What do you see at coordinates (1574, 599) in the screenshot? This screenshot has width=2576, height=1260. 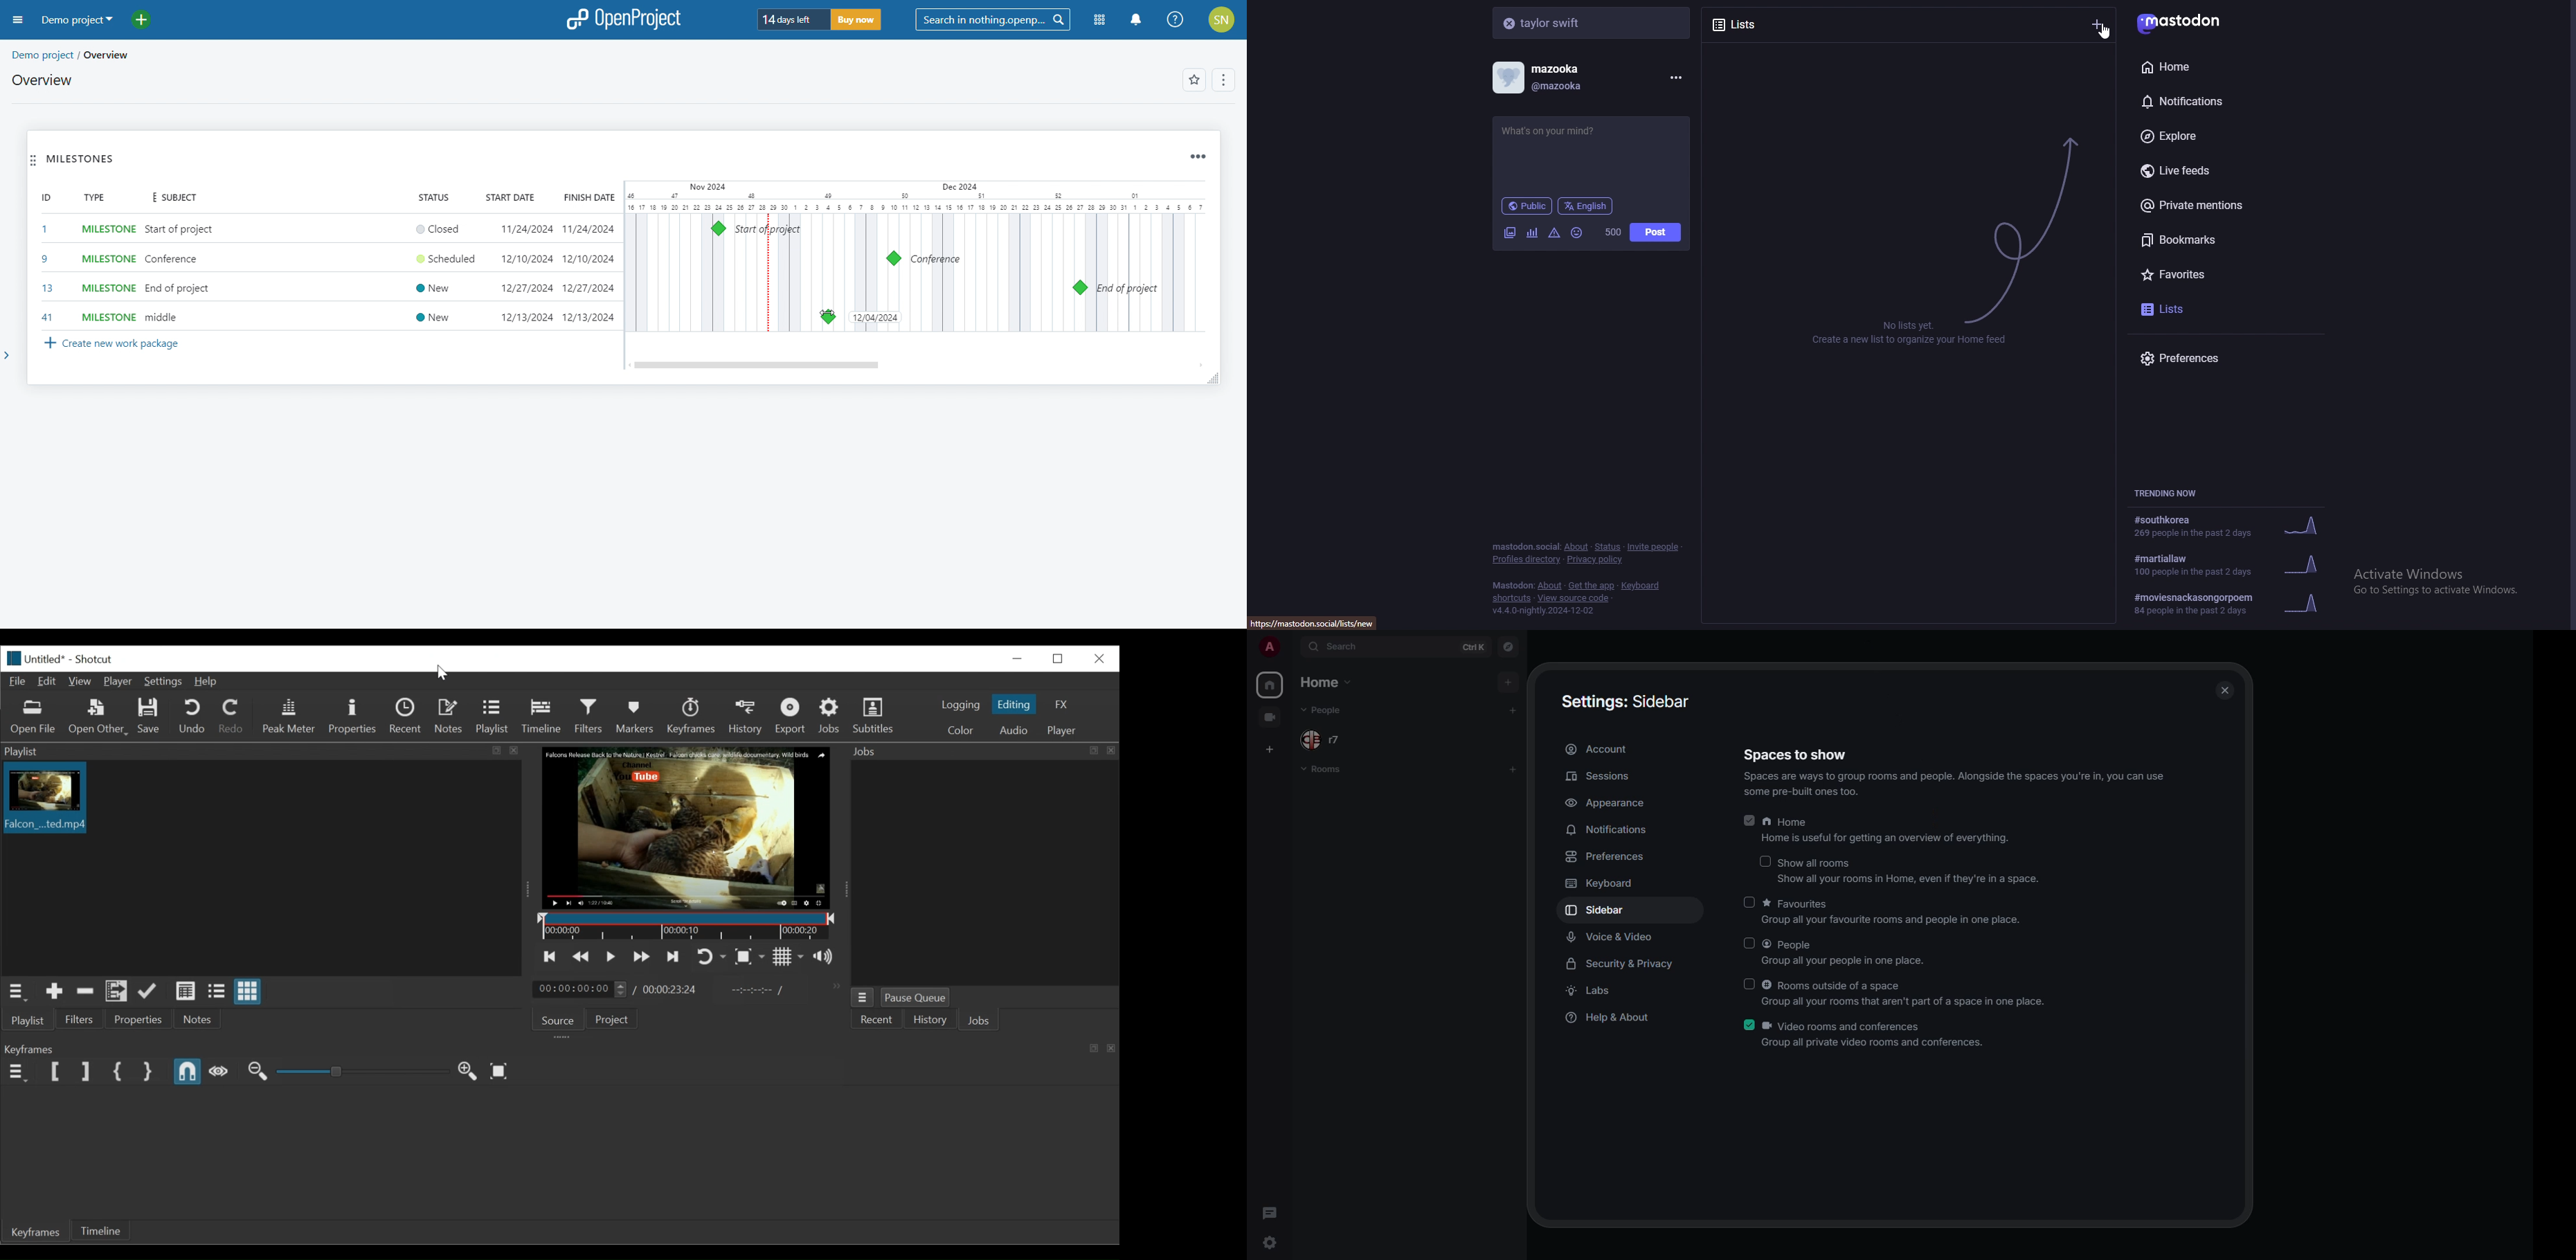 I see `view source code` at bounding box center [1574, 599].